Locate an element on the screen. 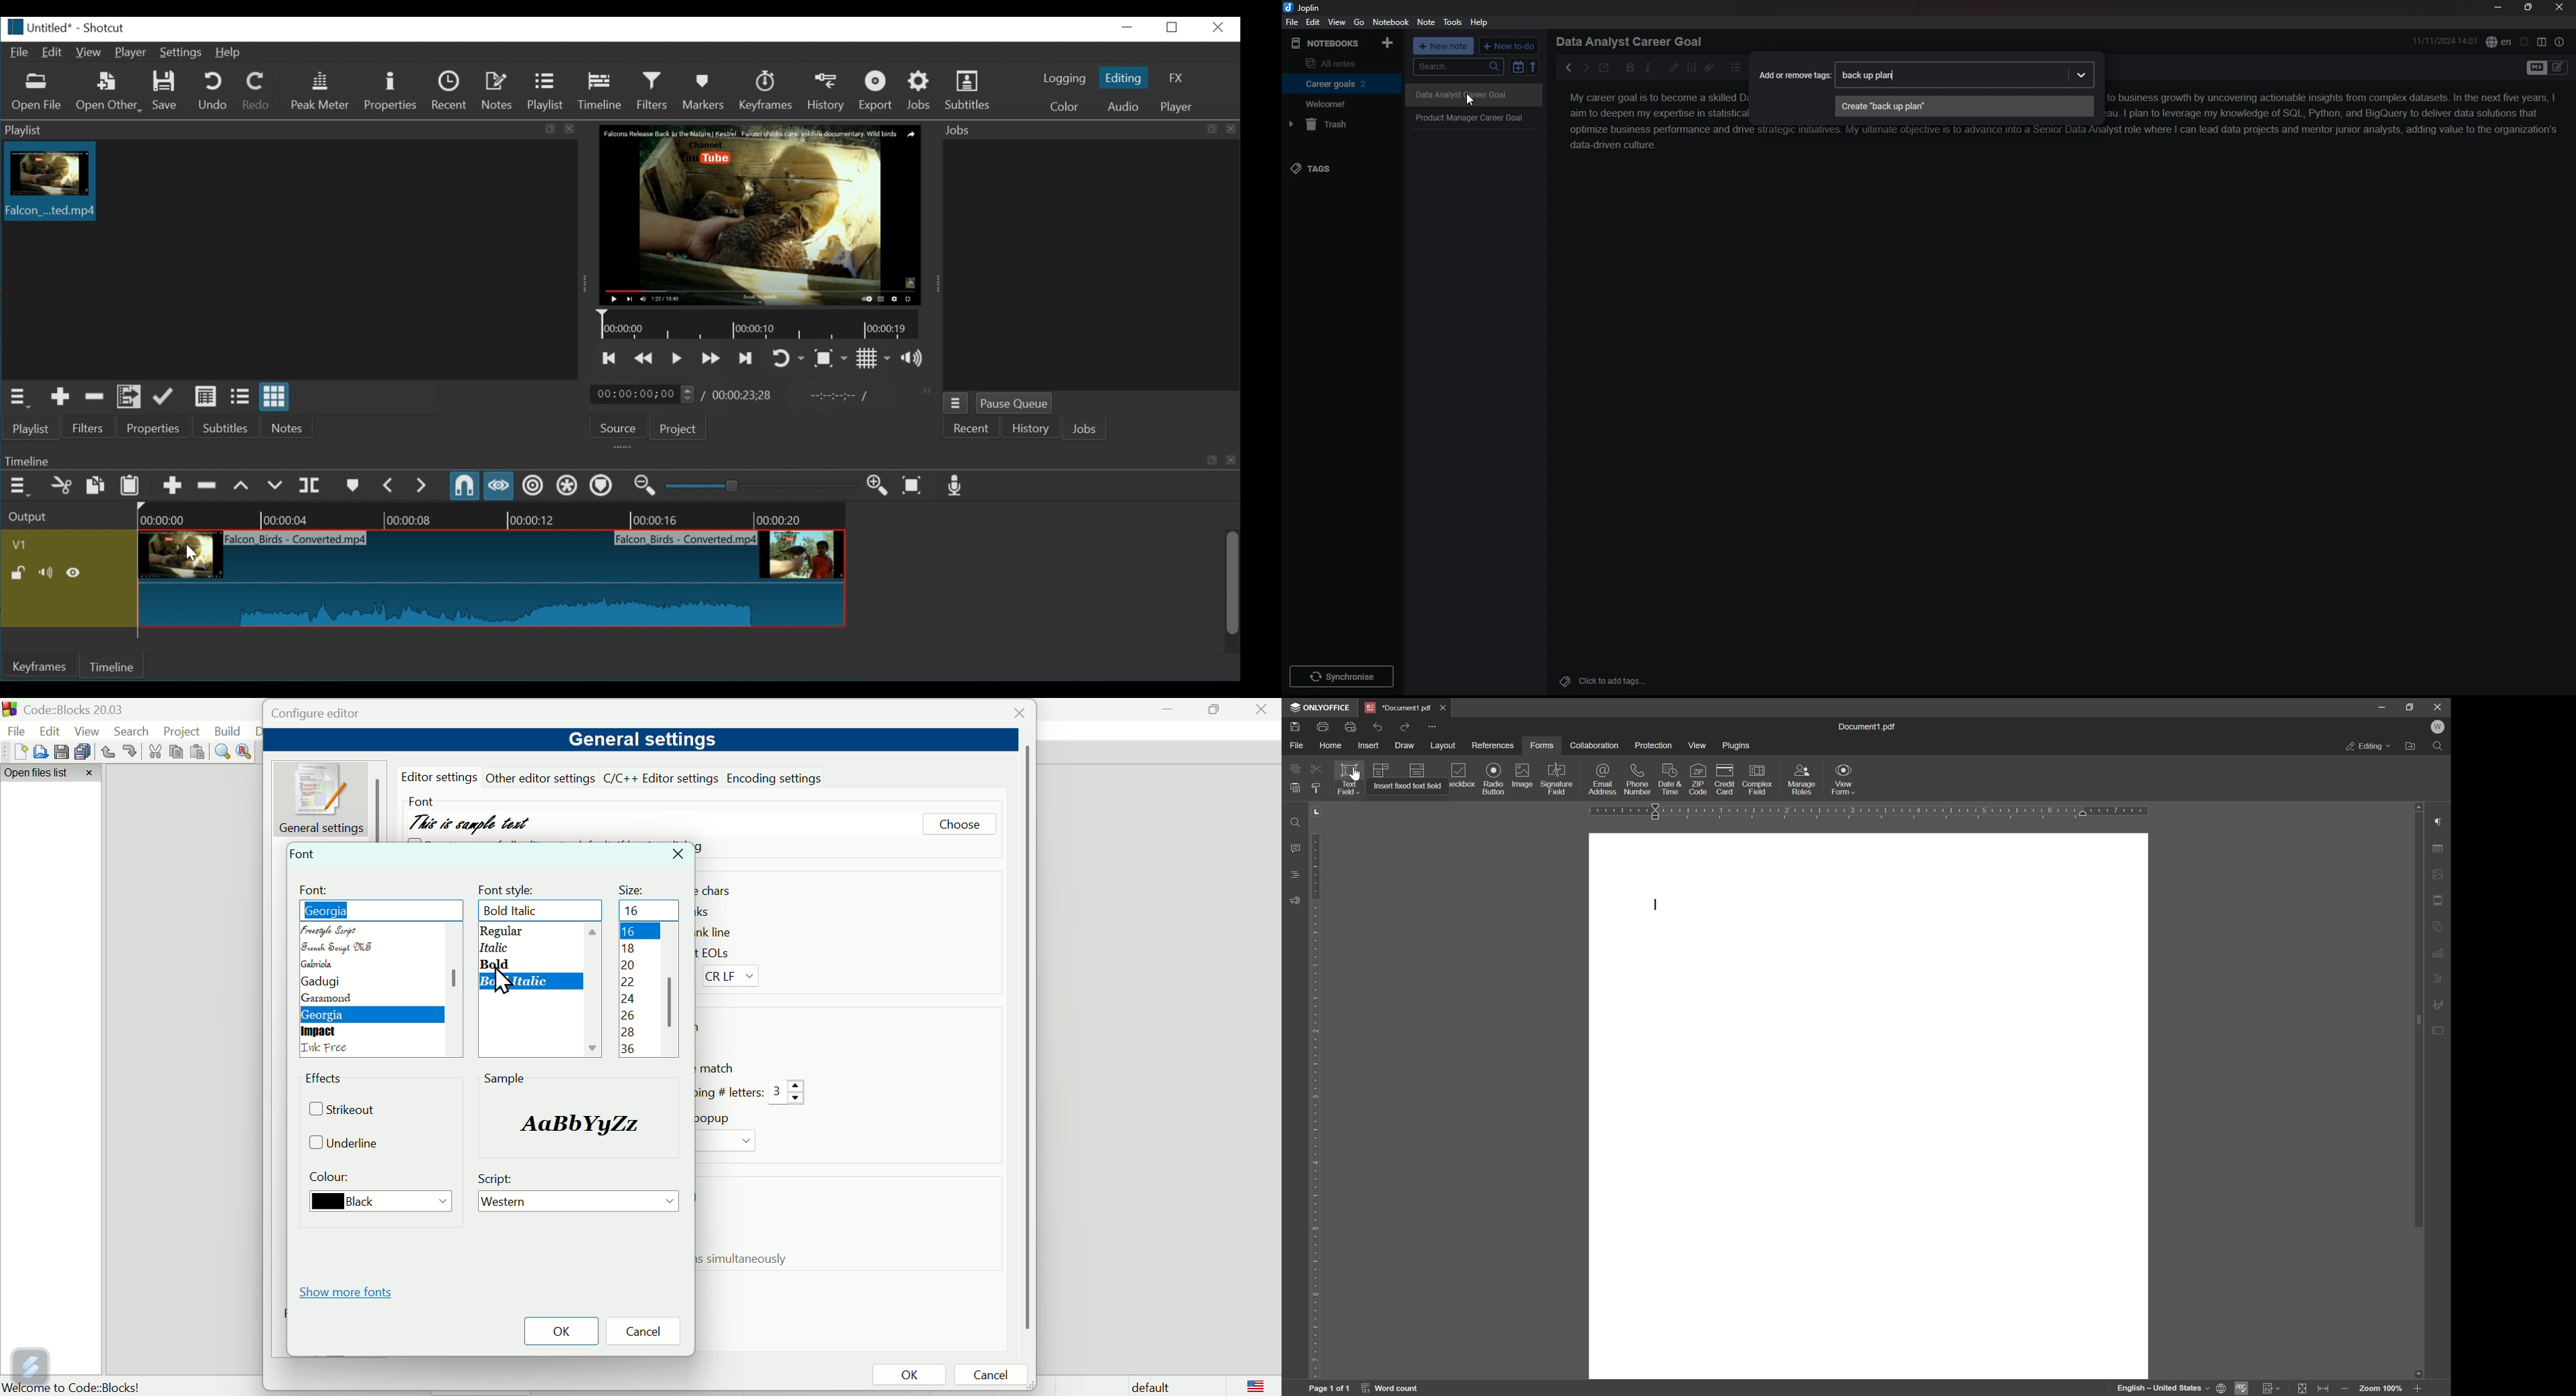 The image size is (2576, 1400). Previous marker is located at coordinates (390, 486).